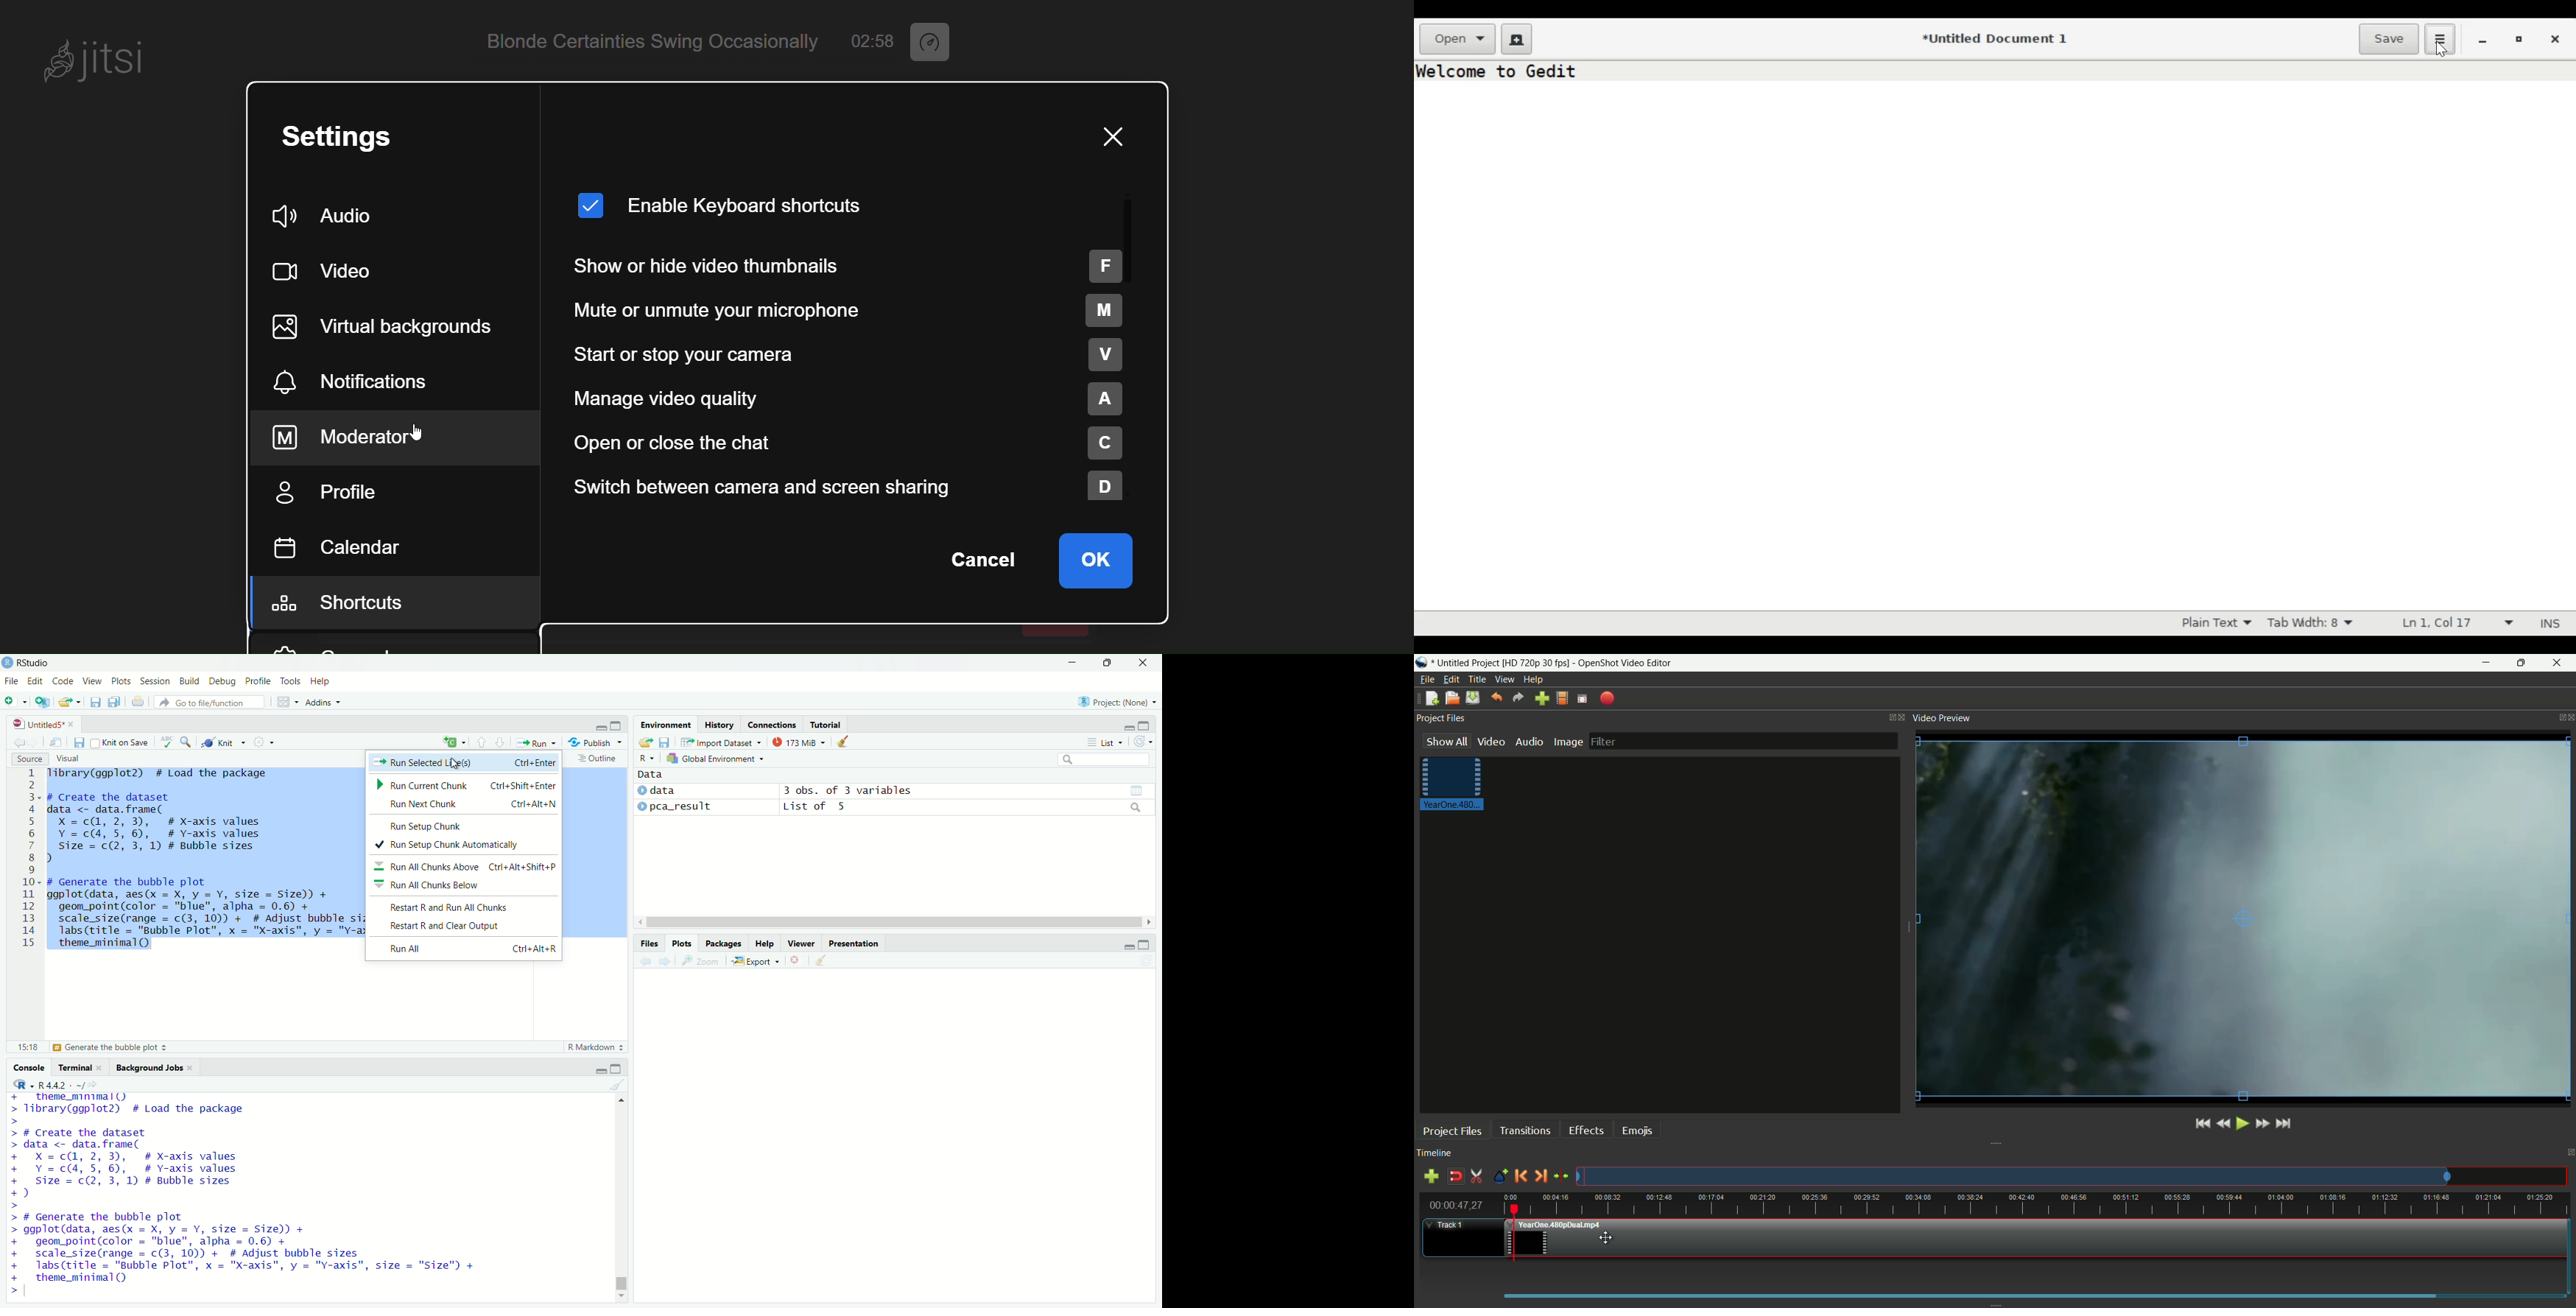 This screenshot has height=1316, width=2576. Describe the element at coordinates (647, 758) in the screenshot. I see `R language` at that location.